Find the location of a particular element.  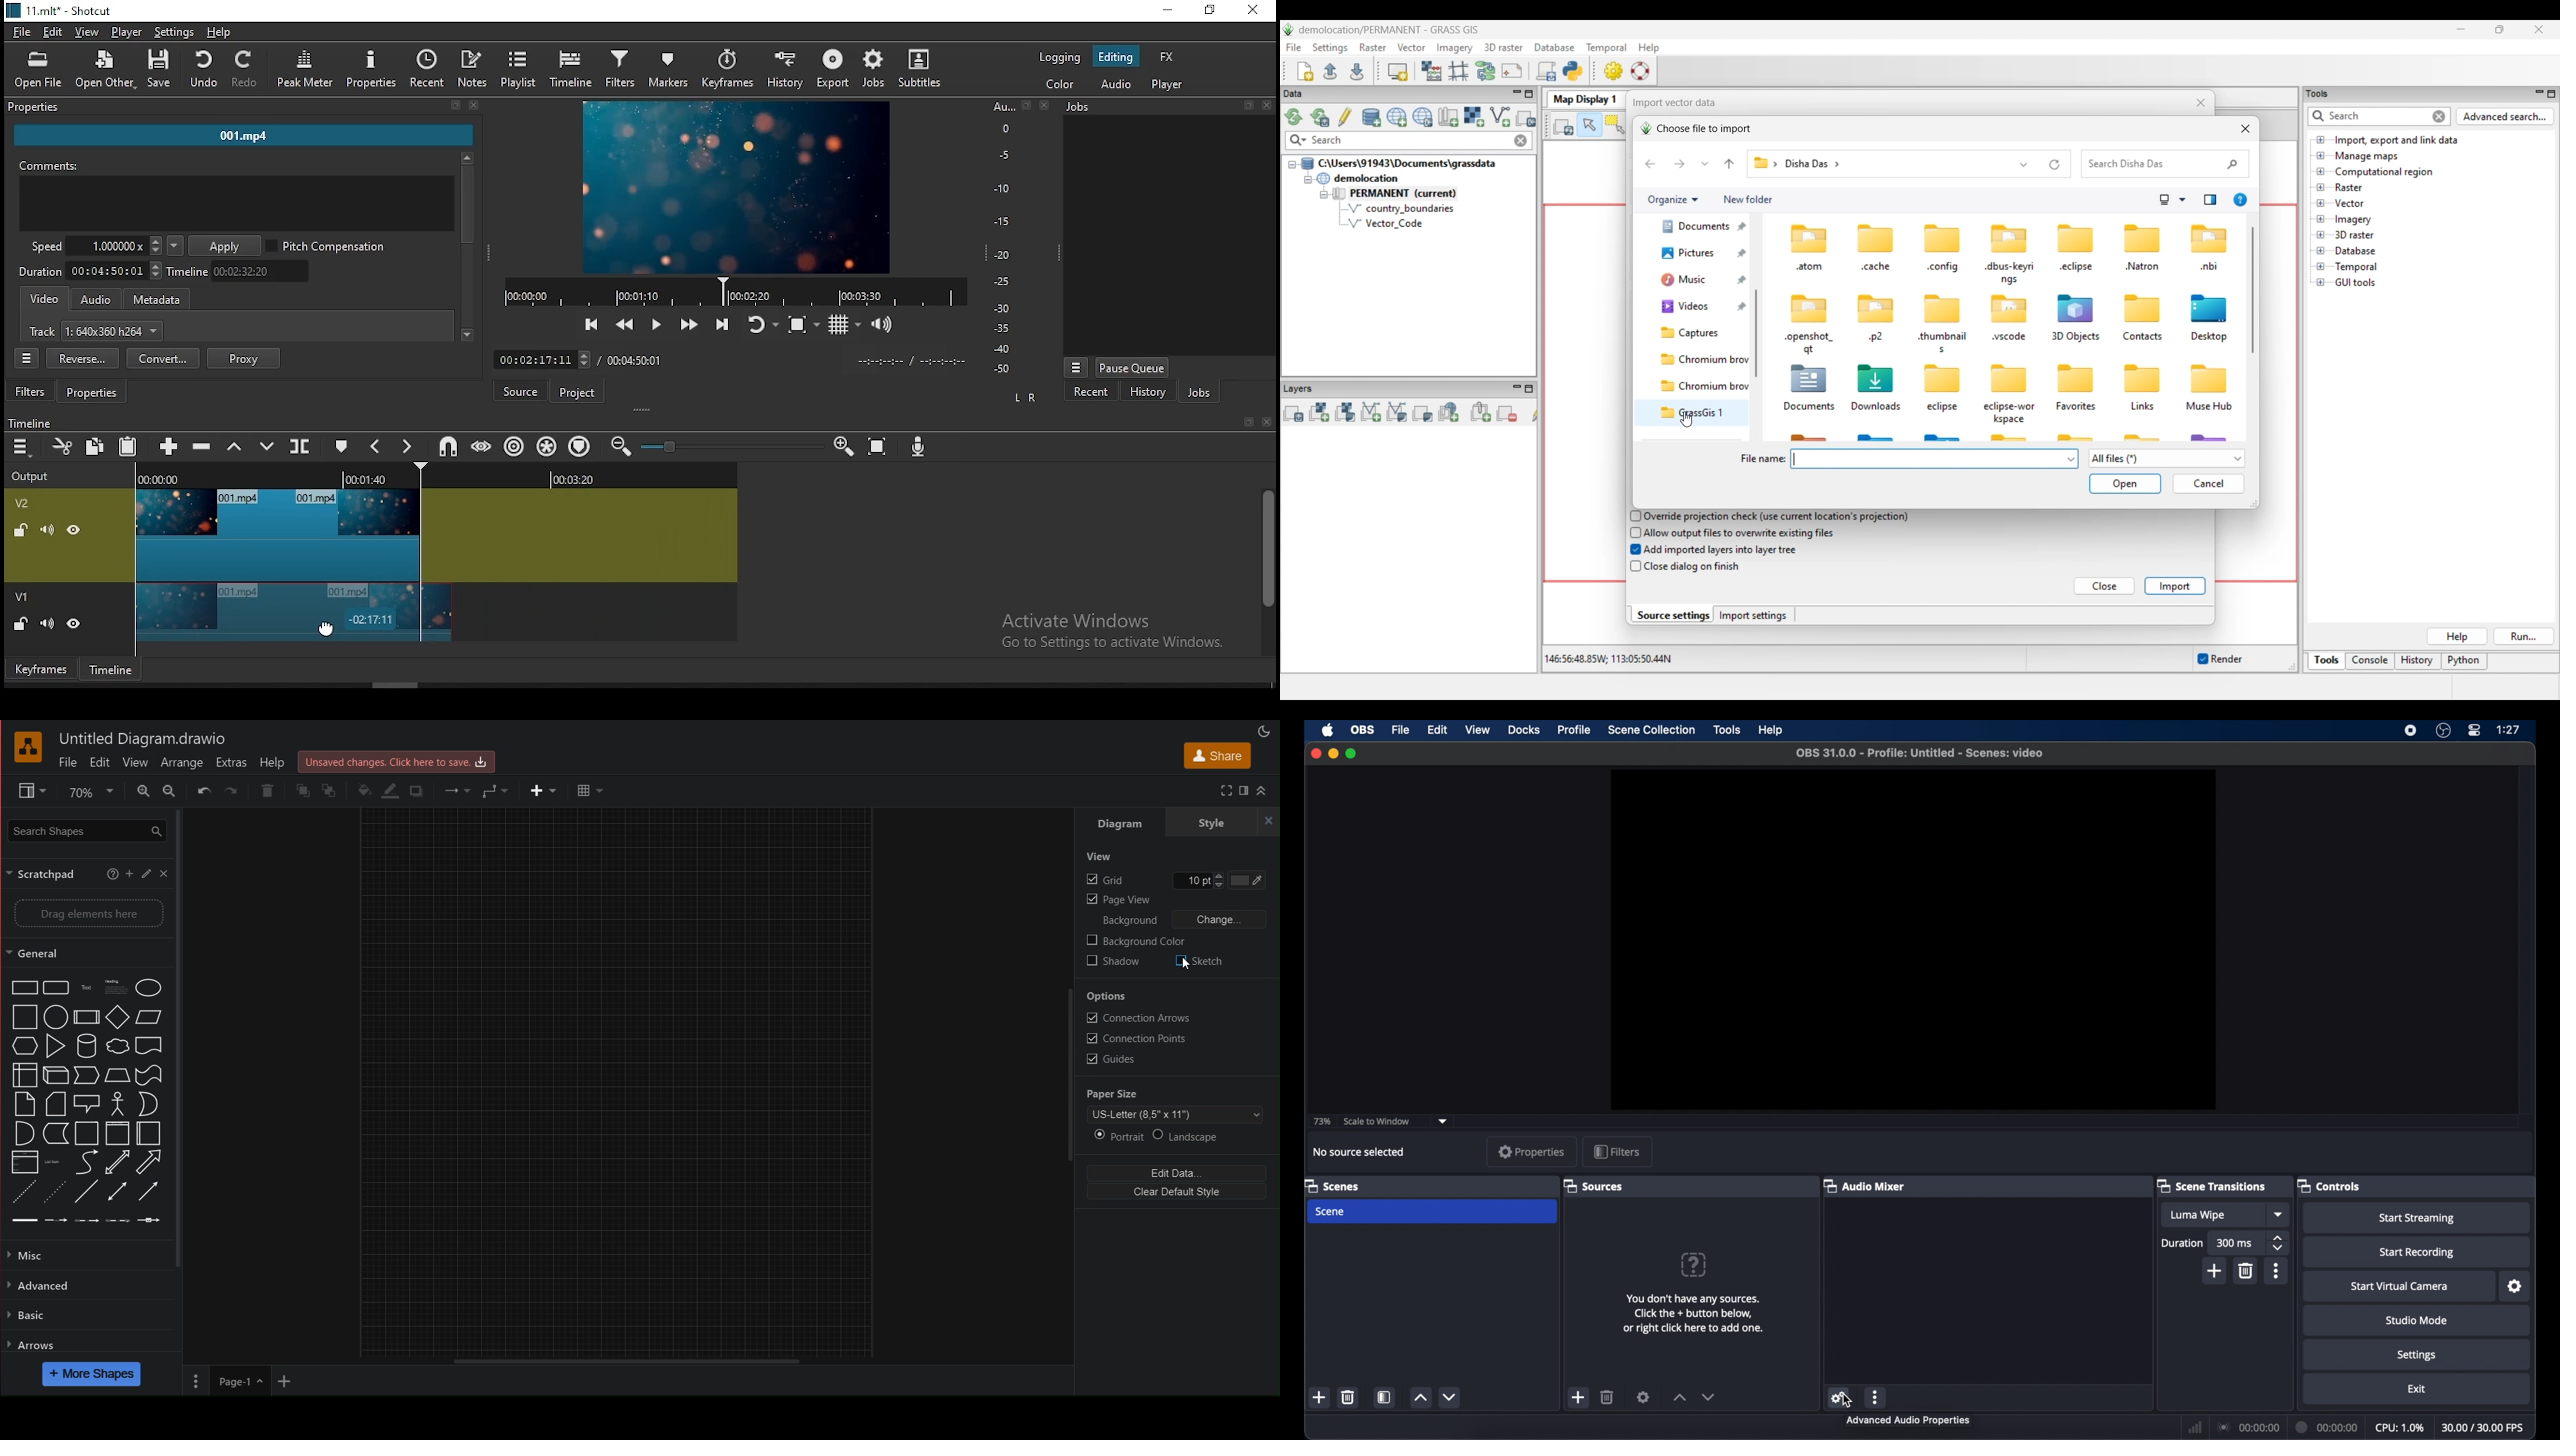

(UN)MUTE is located at coordinates (46, 528).